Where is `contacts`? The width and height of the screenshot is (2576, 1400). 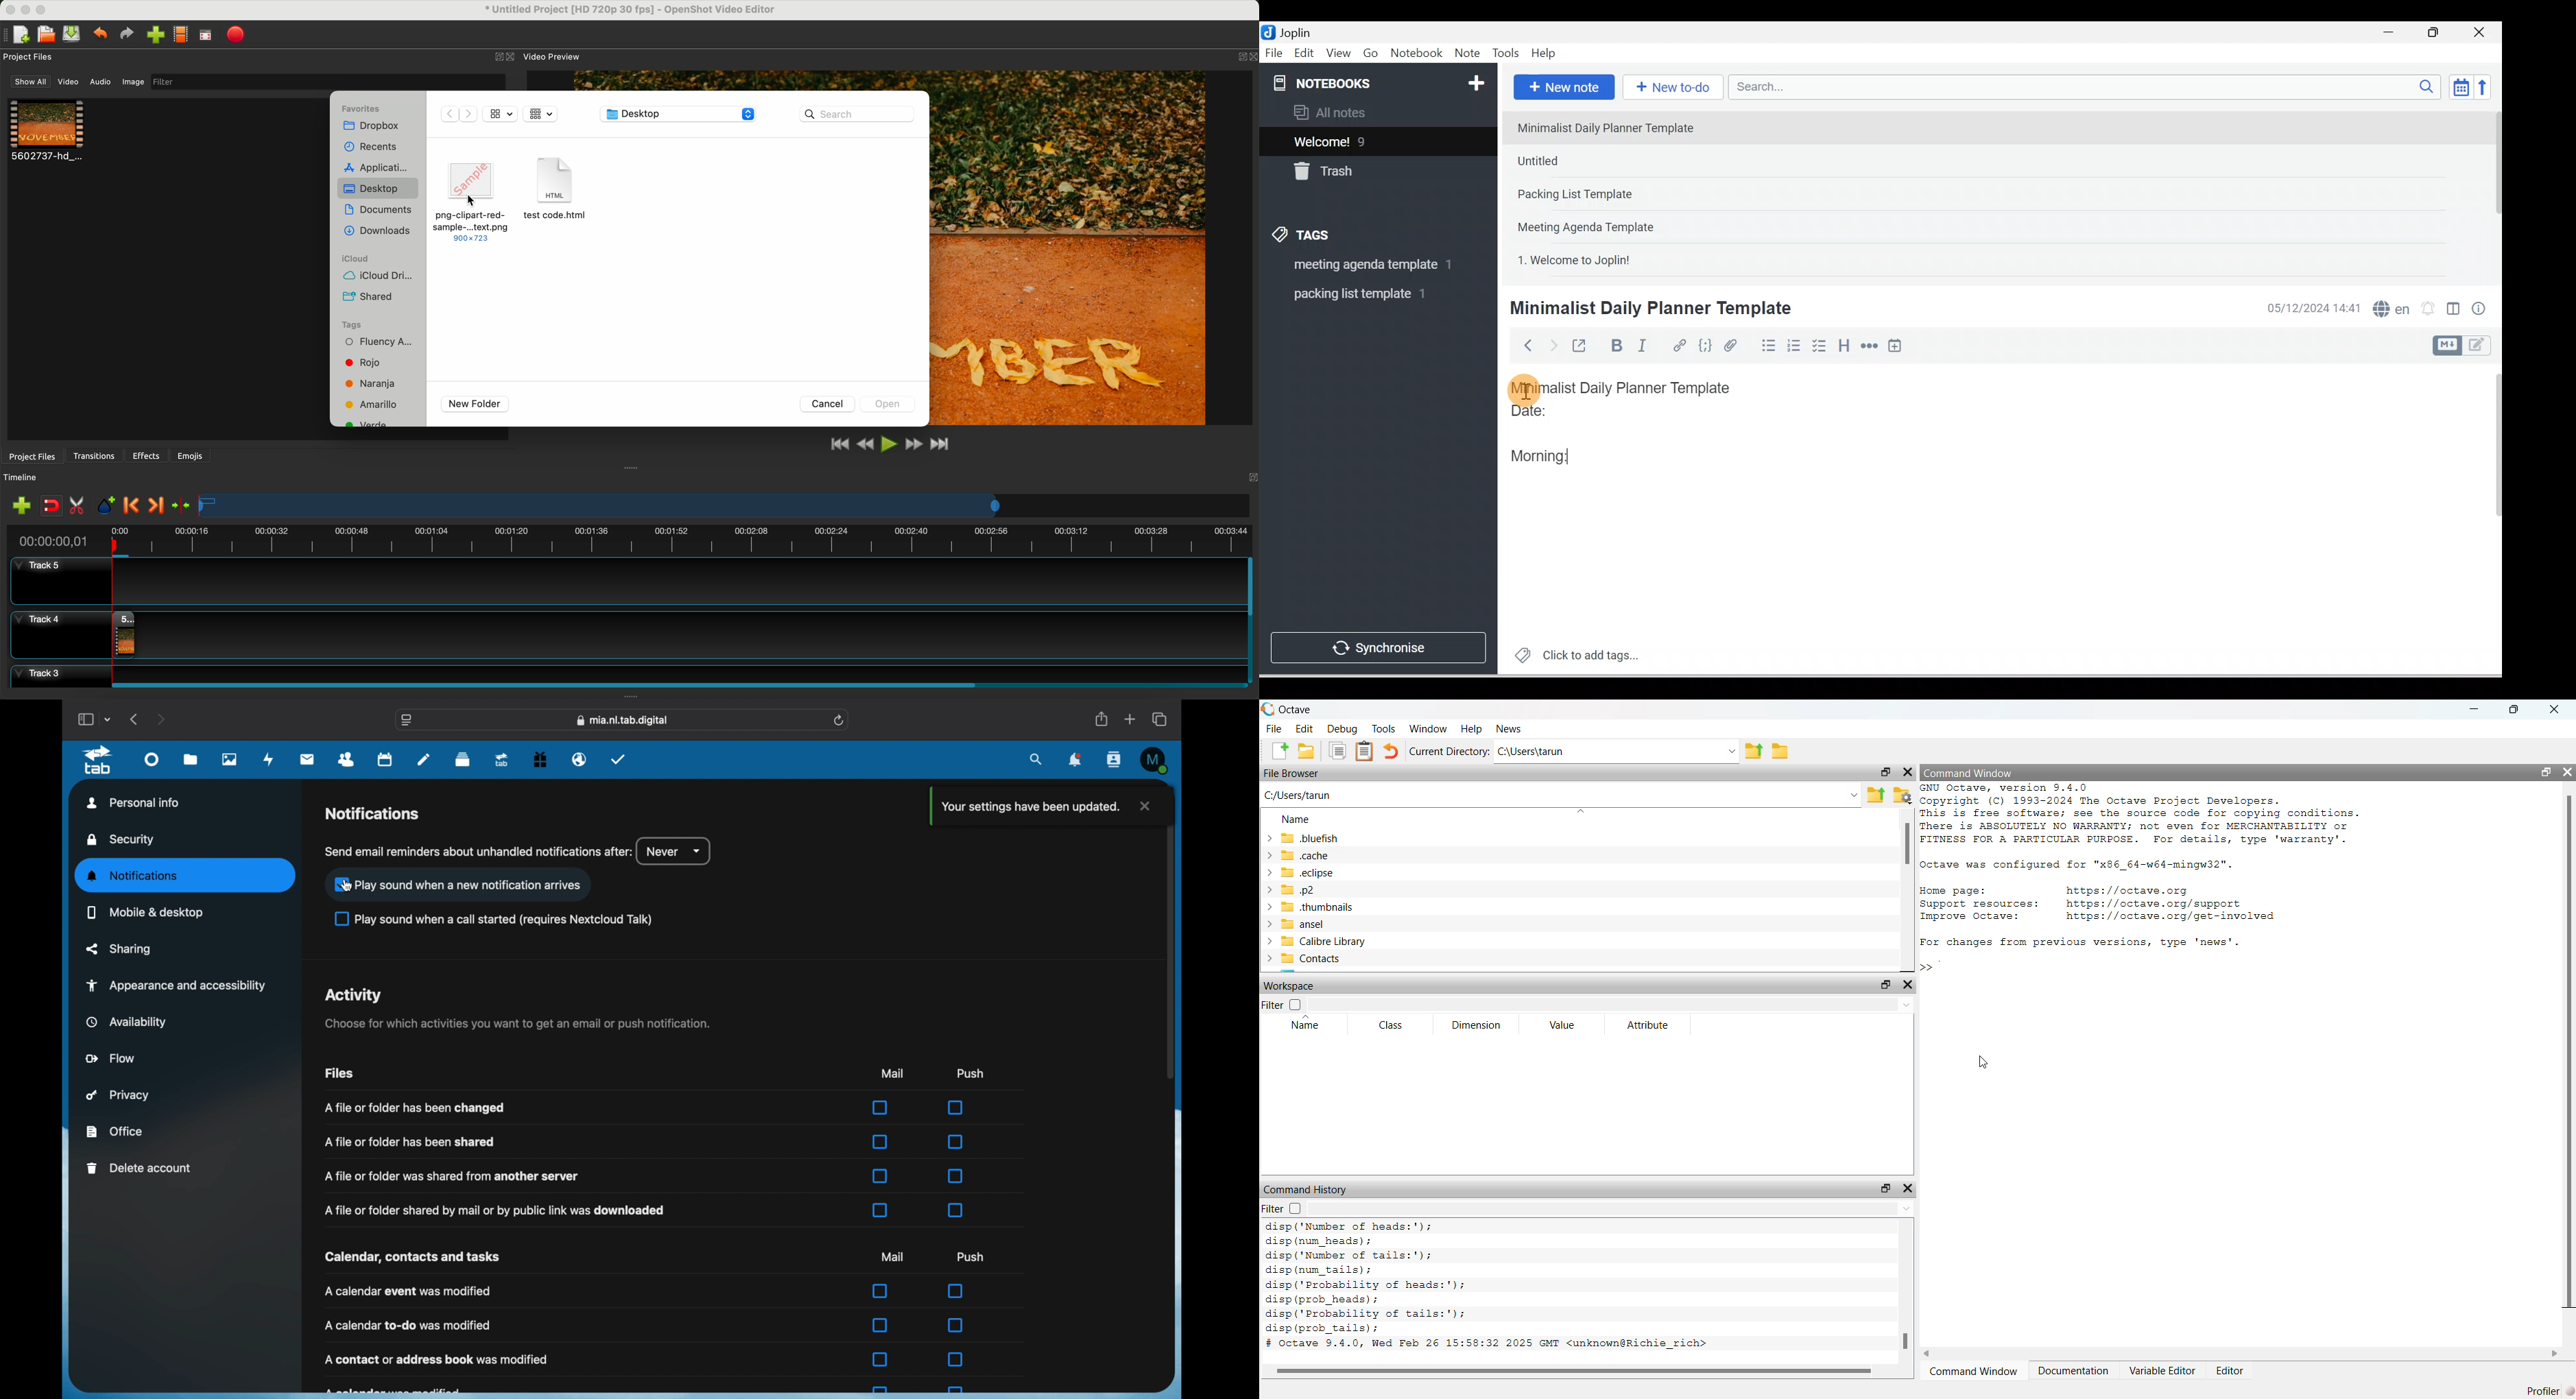
contacts is located at coordinates (347, 759).